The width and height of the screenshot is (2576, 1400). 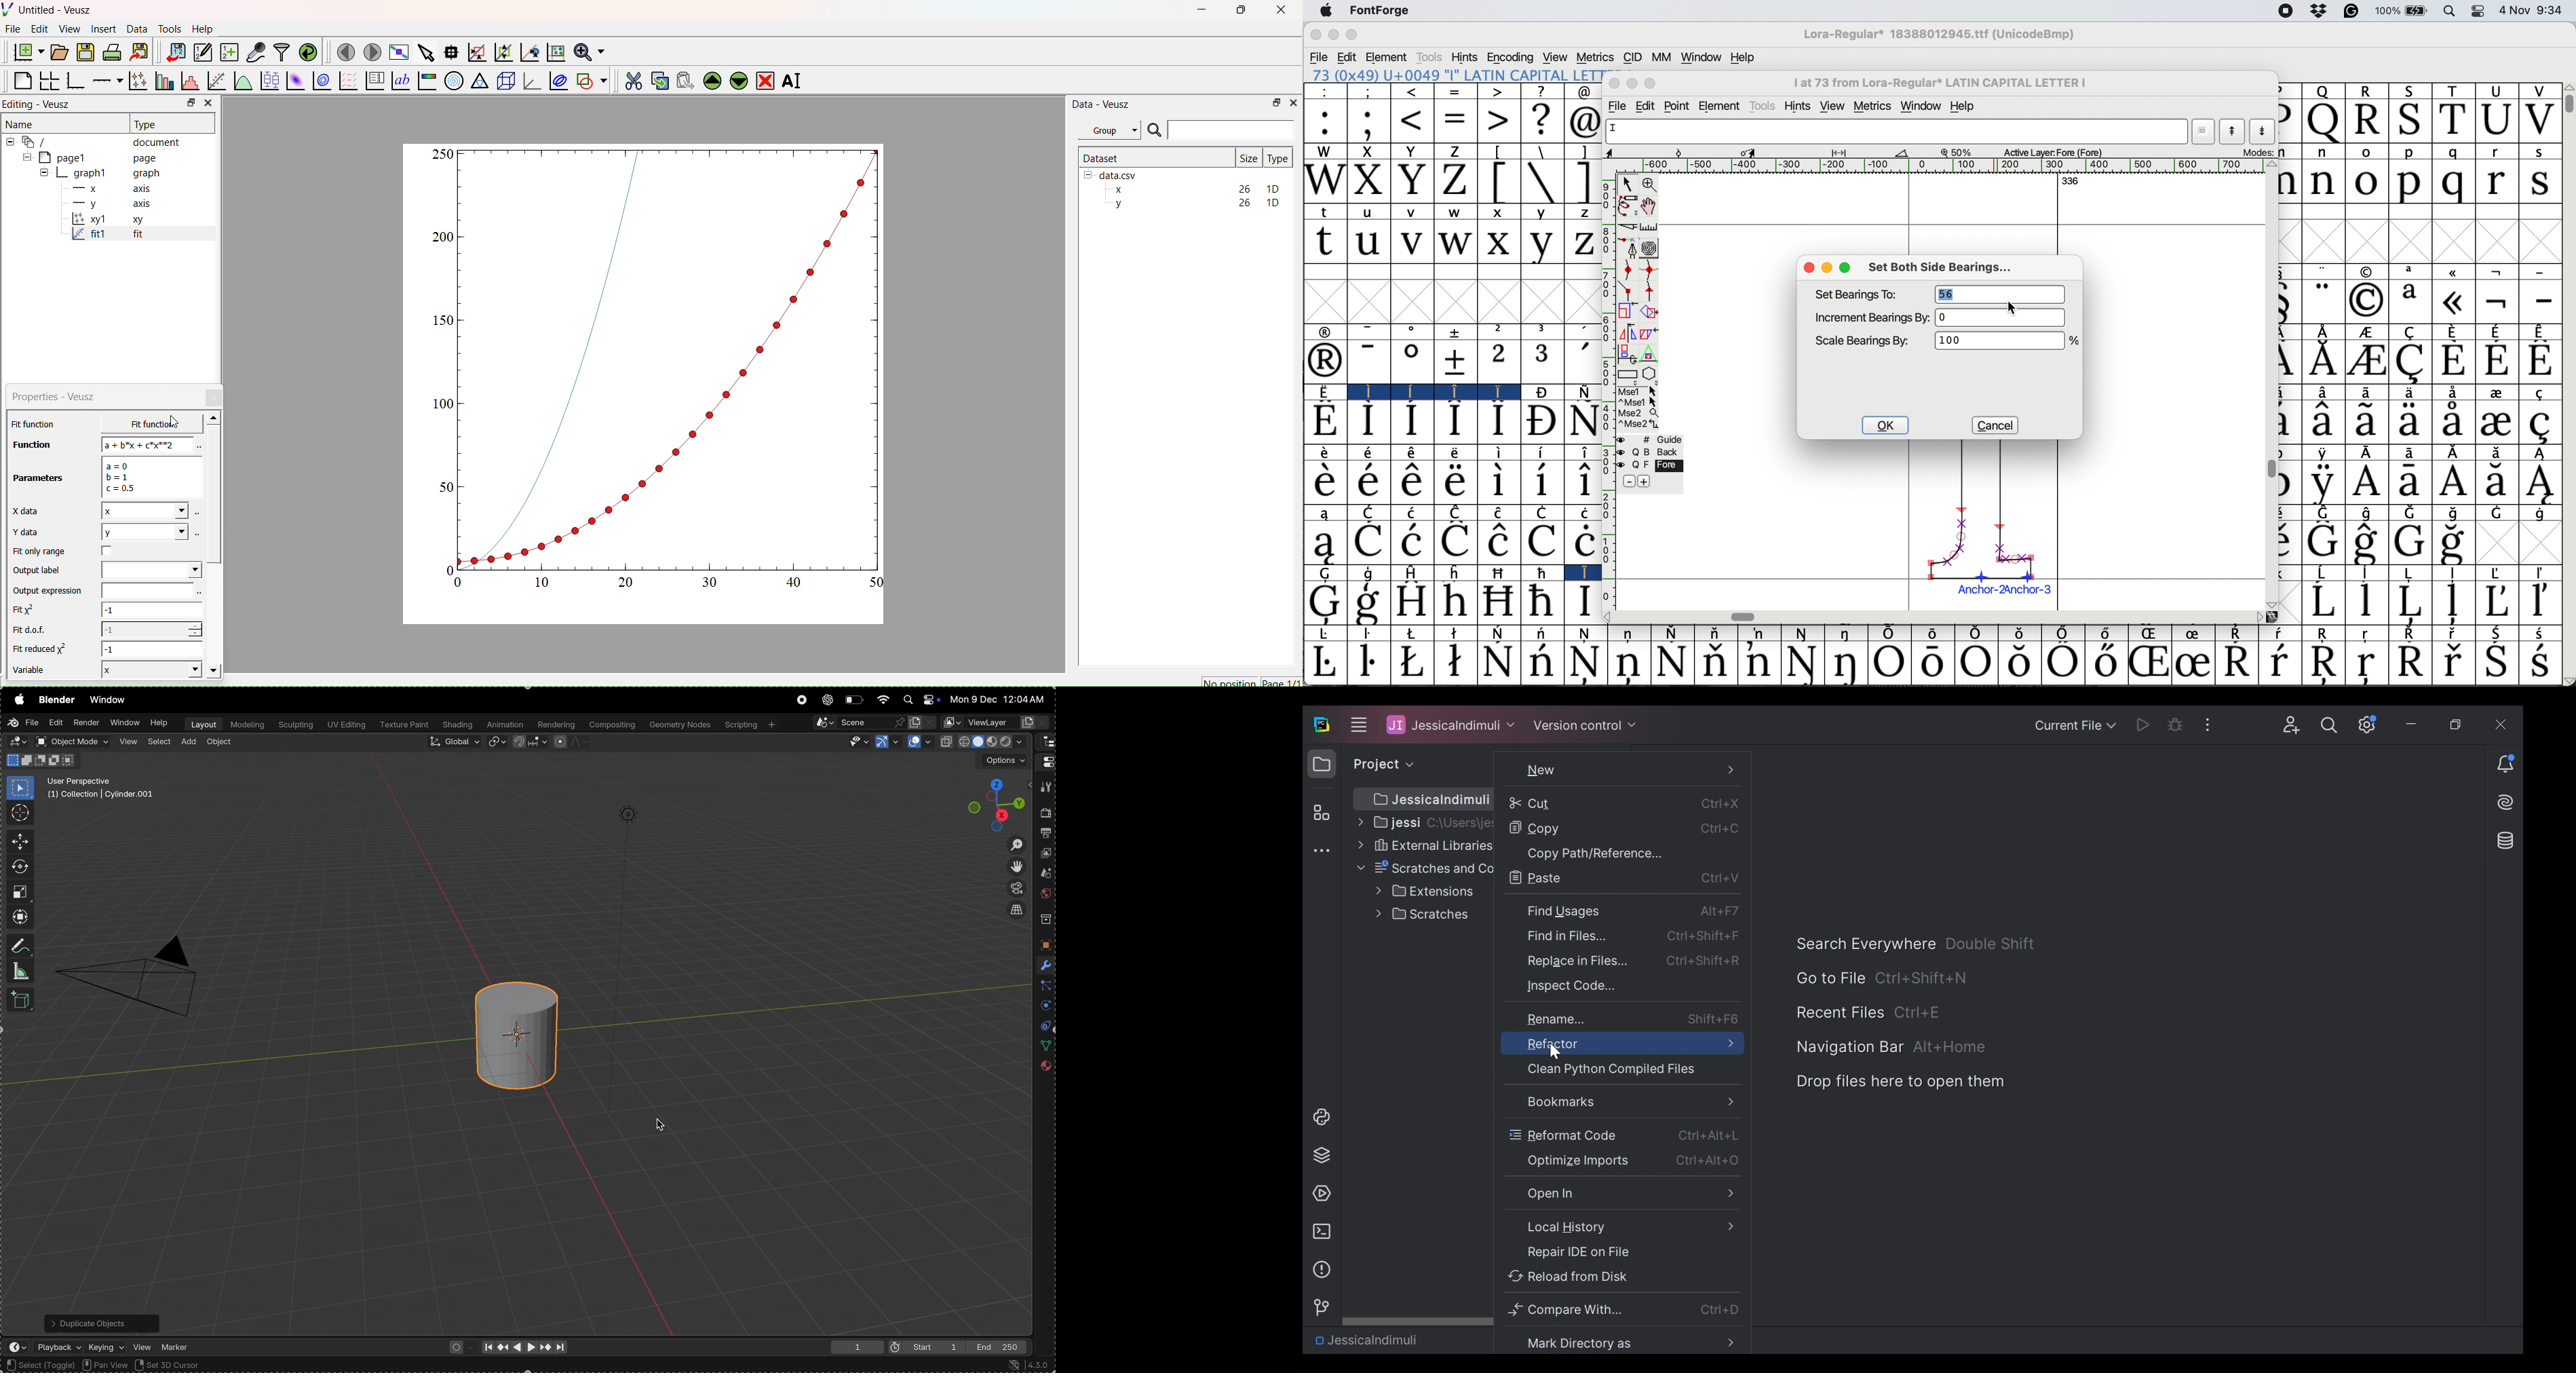 I want to click on Print the document, so click(x=112, y=51).